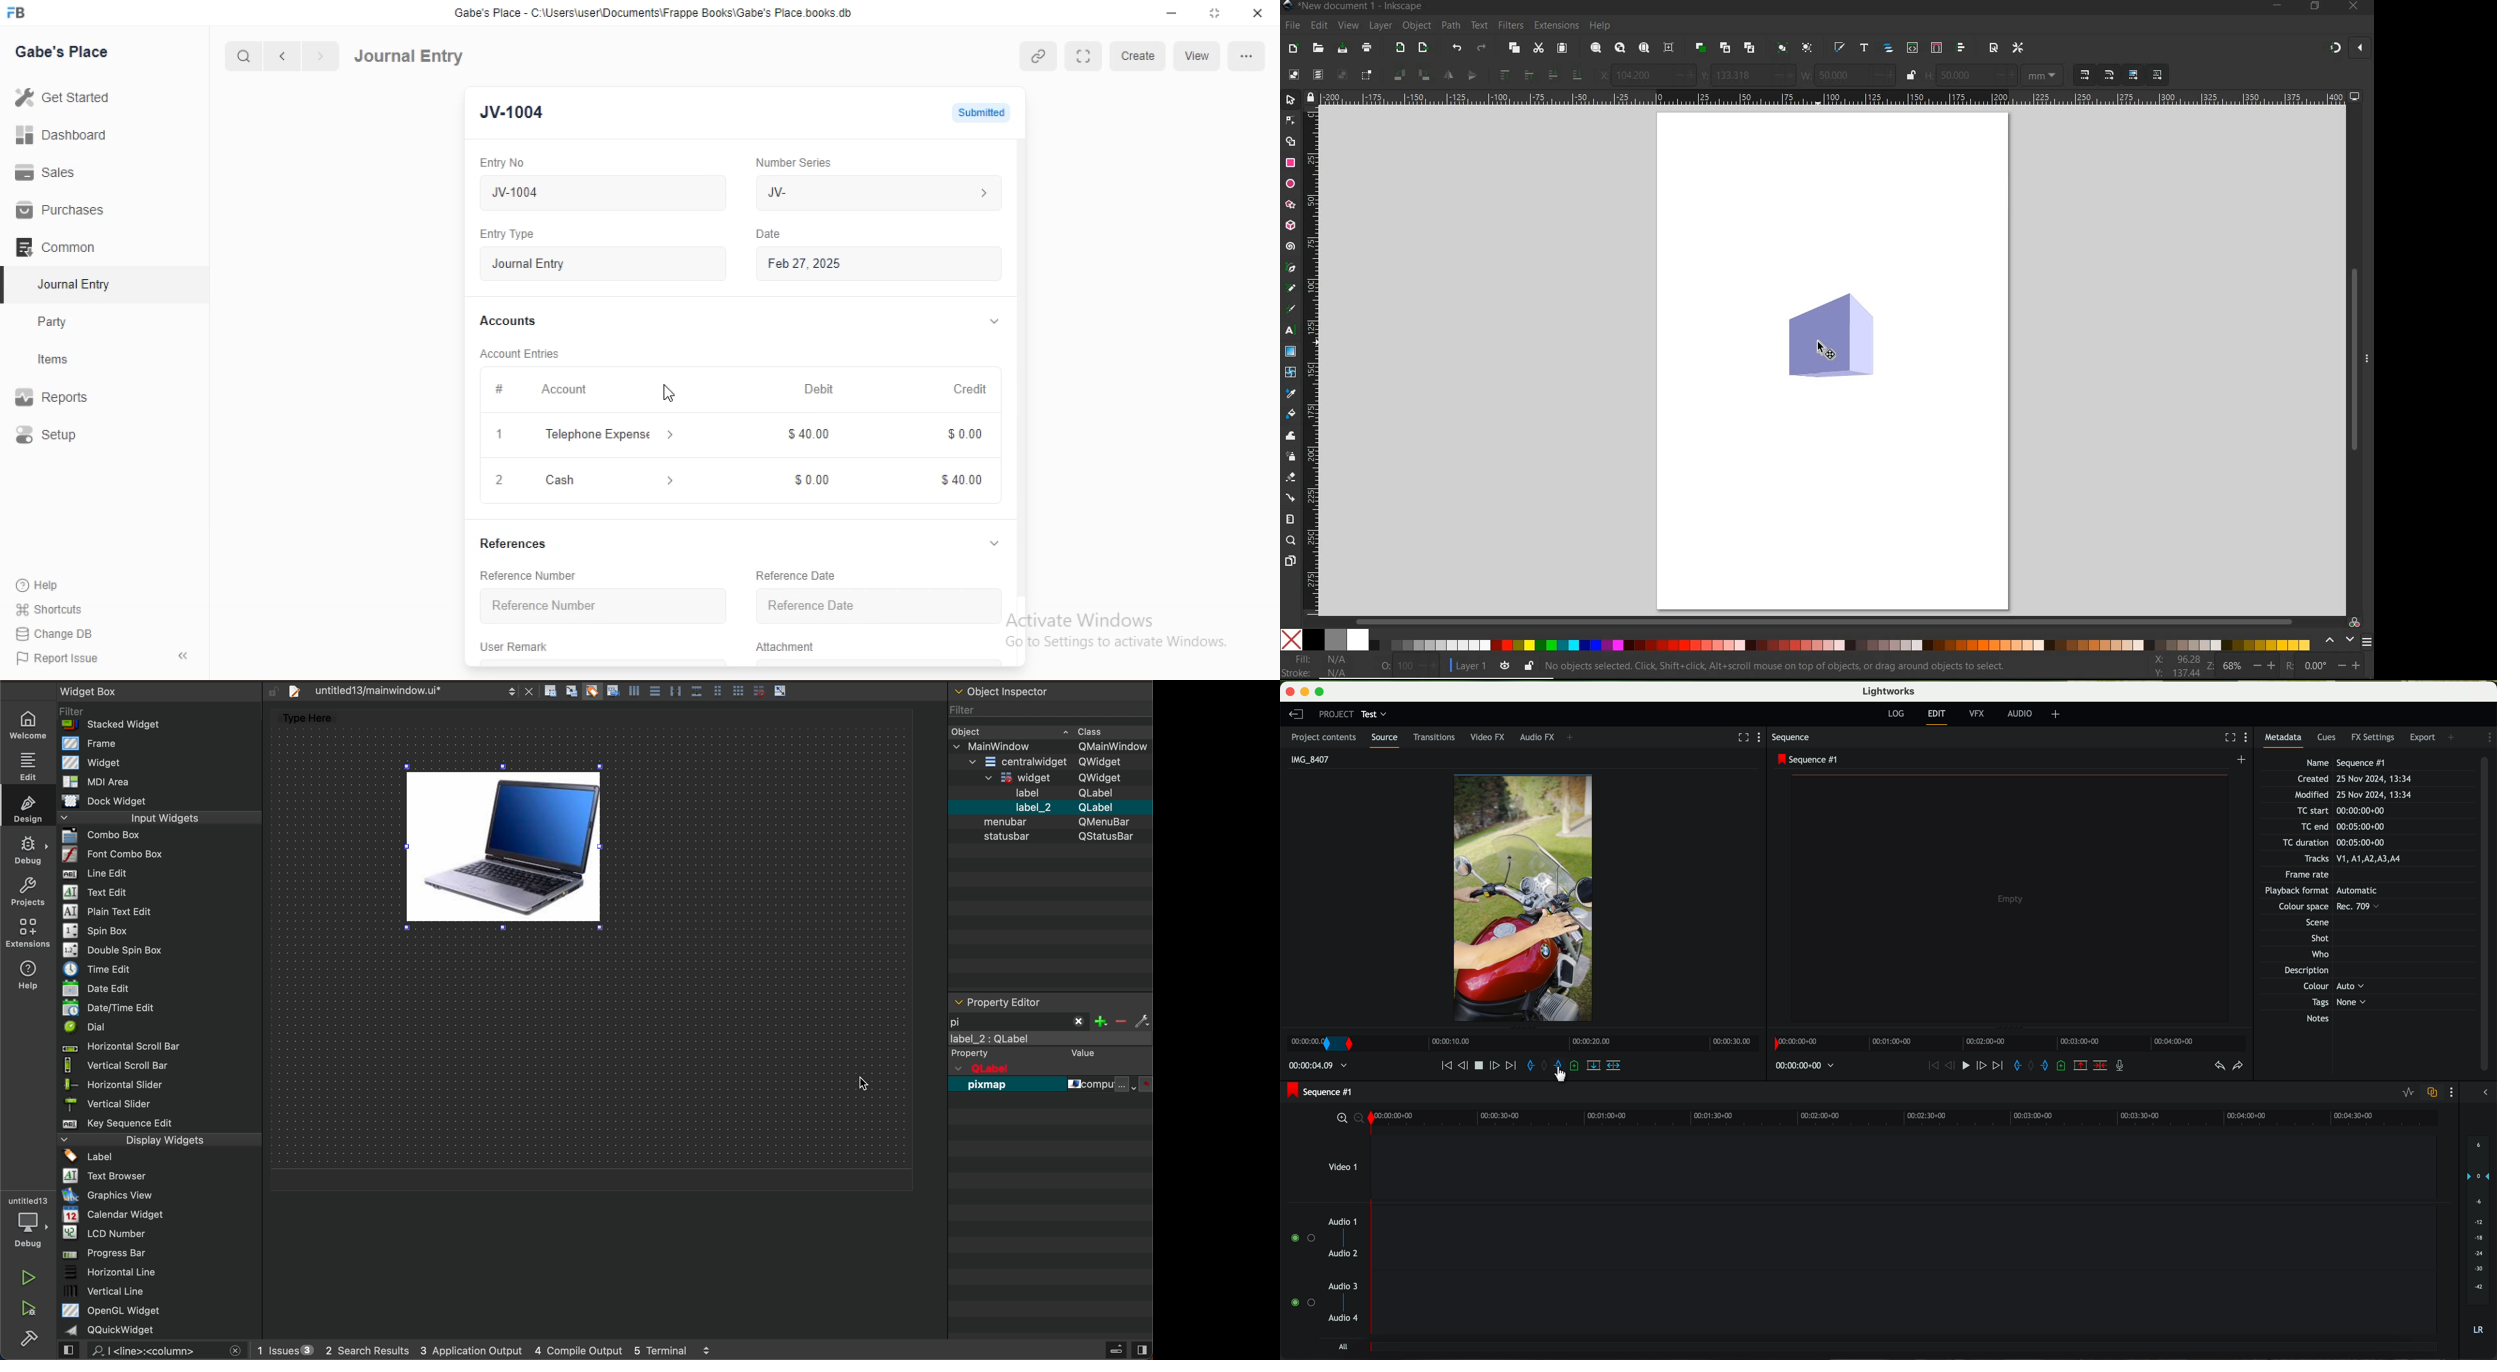 The width and height of the screenshot is (2520, 1372). What do you see at coordinates (2010, 1043) in the screenshot?
I see `timeline` at bounding box center [2010, 1043].